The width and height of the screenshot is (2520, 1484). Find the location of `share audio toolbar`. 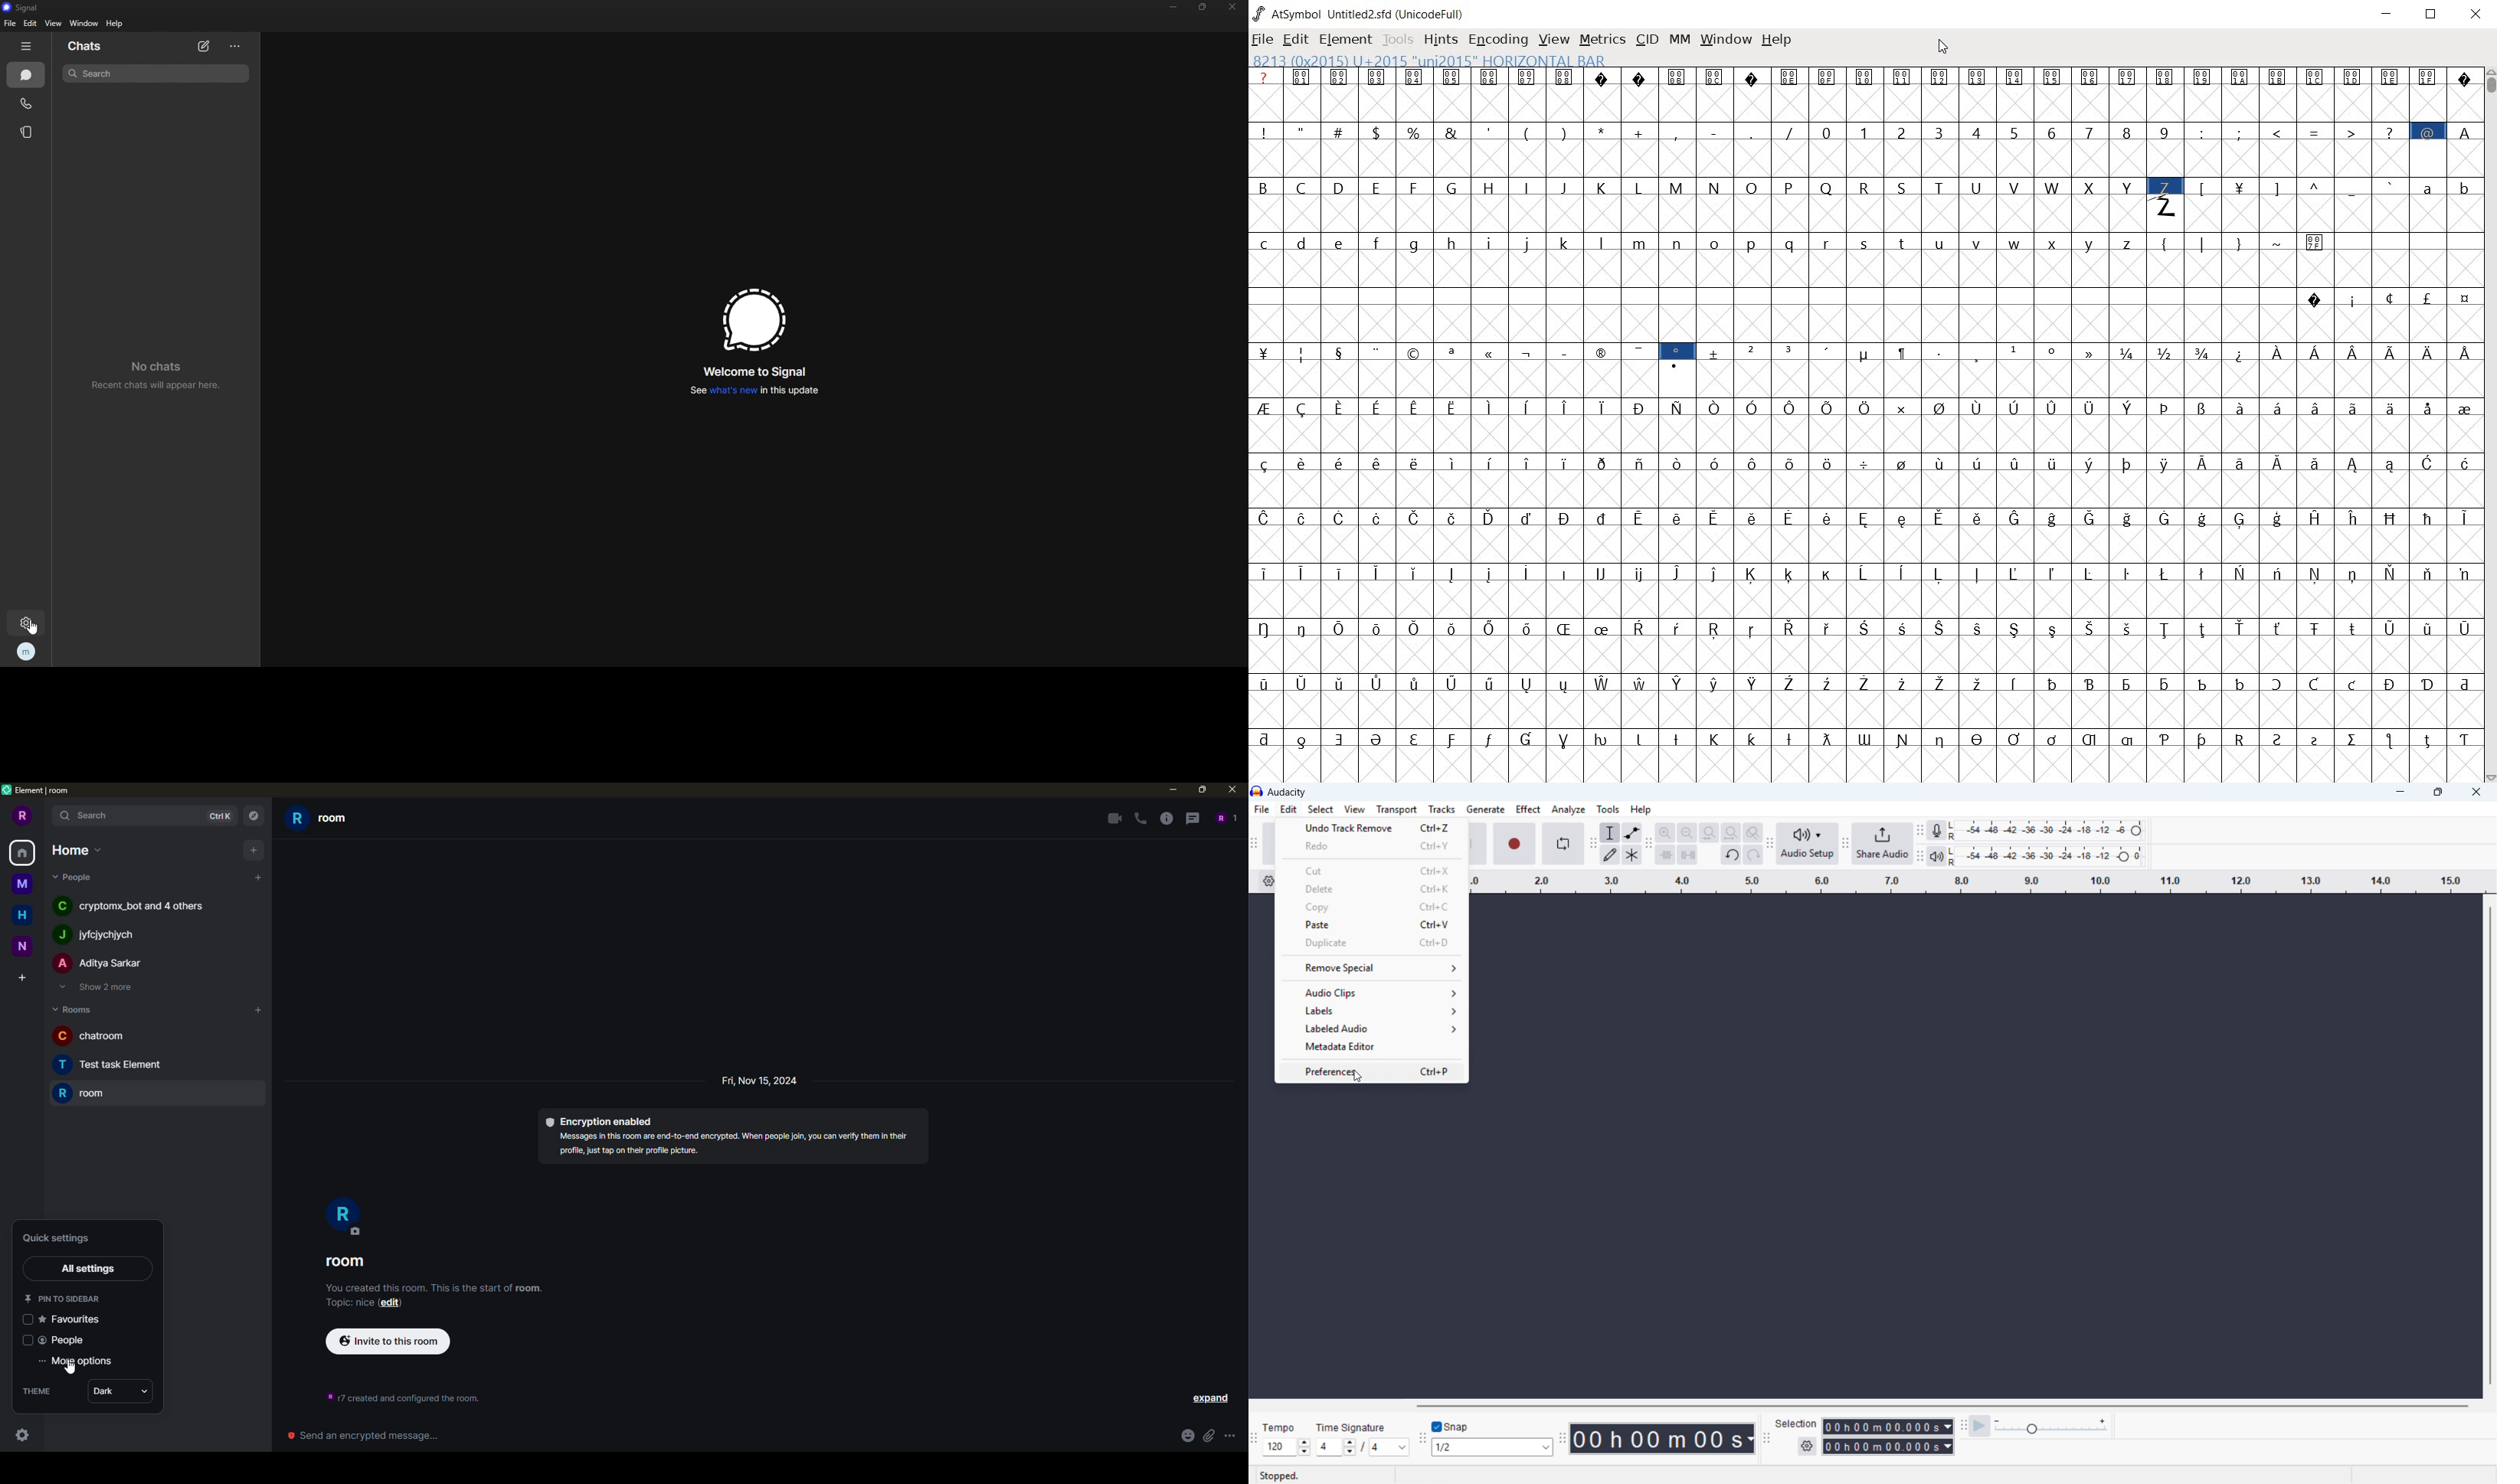

share audio toolbar is located at coordinates (1845, 844).